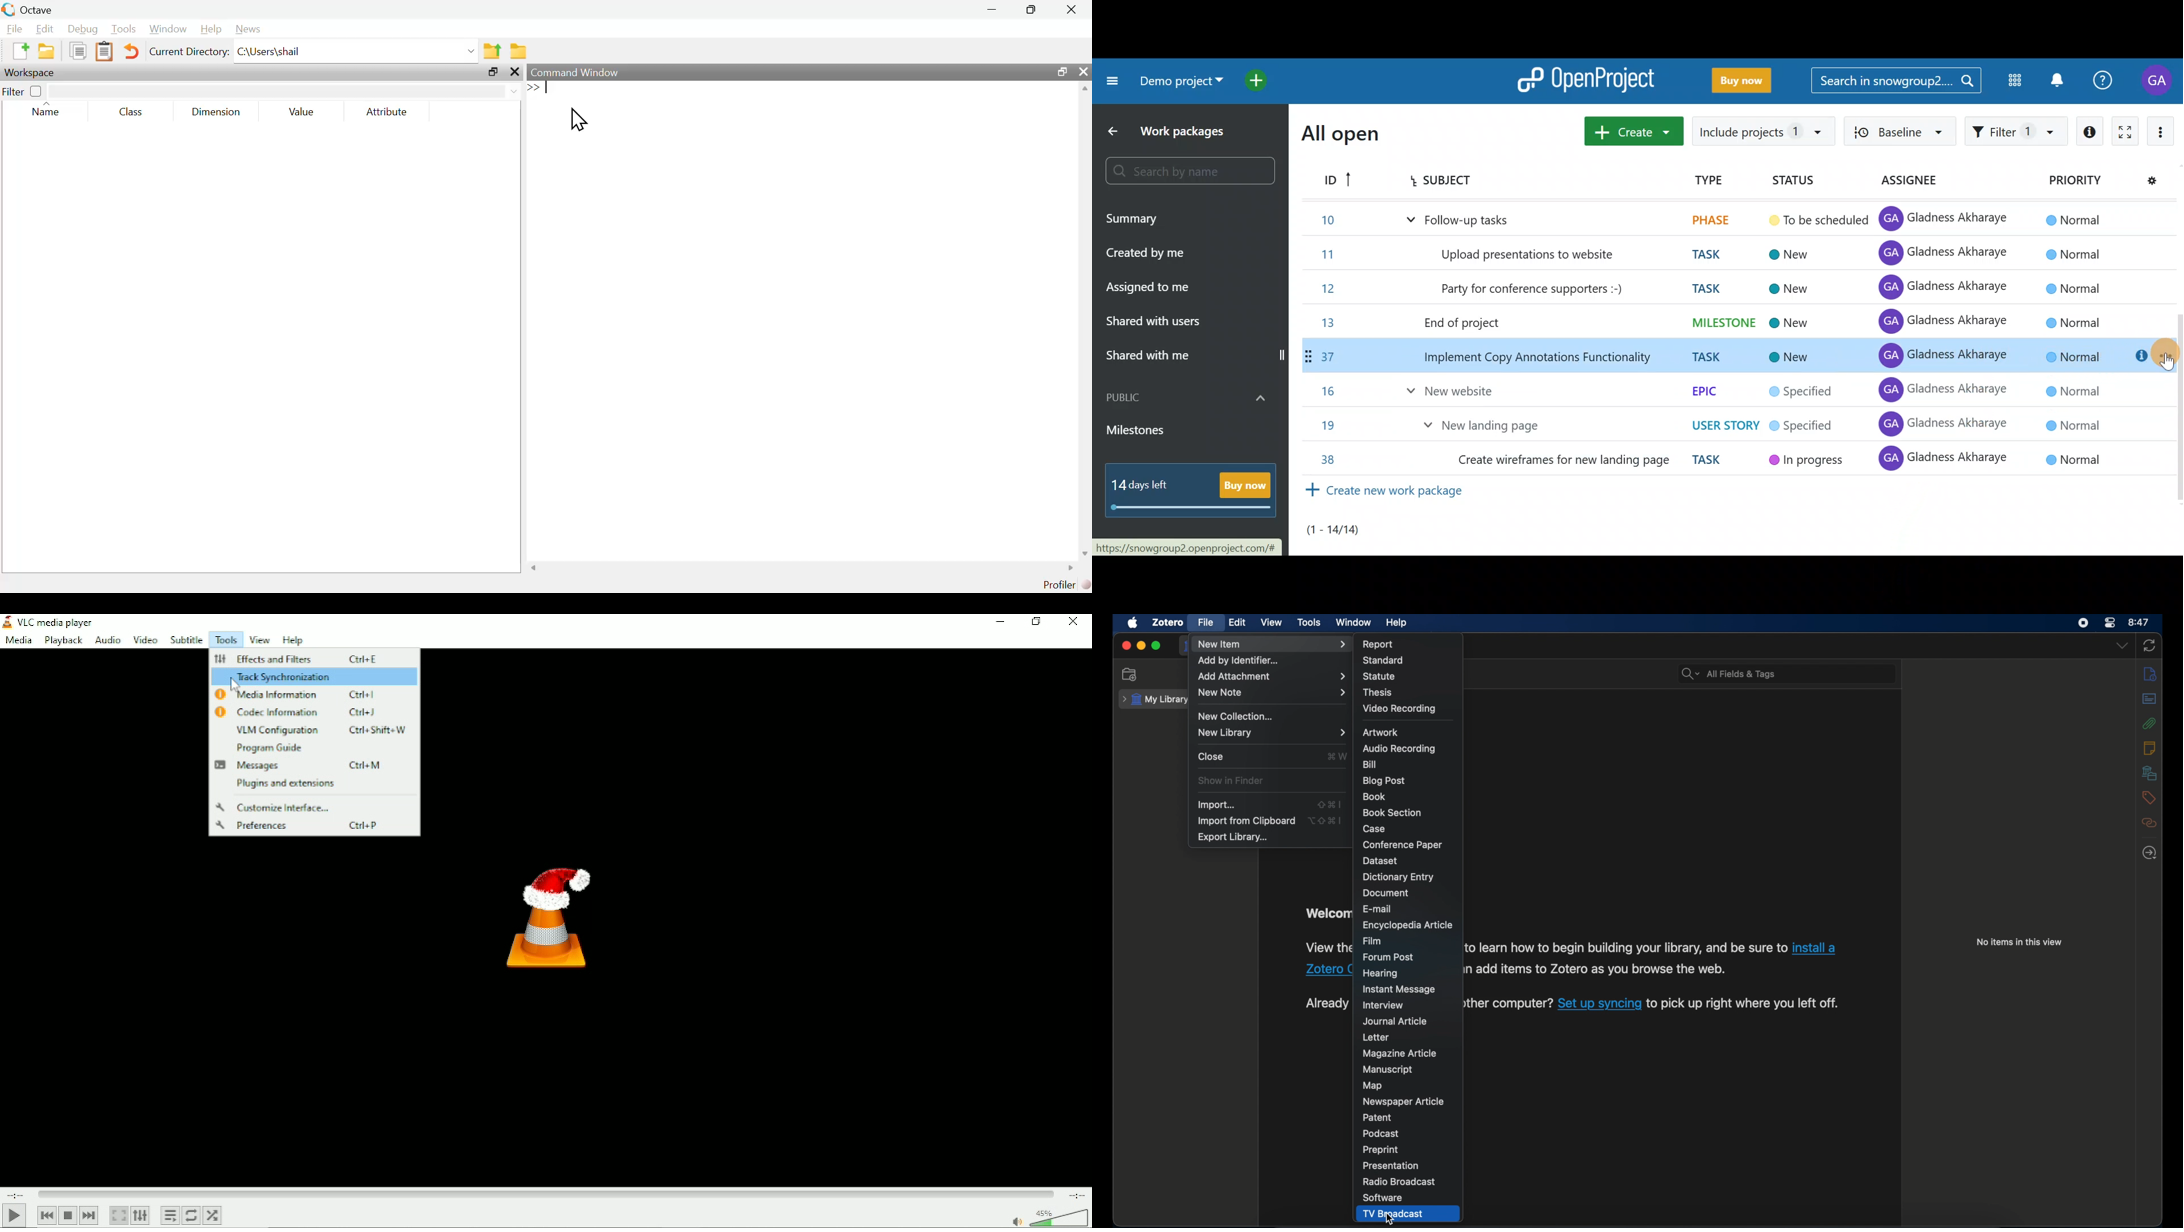 This screenshot has height=1232, width=2184. What do you see at coordinates (1320, 254) in the screenshot?
I see `11` at bounding box center [1320, 254].